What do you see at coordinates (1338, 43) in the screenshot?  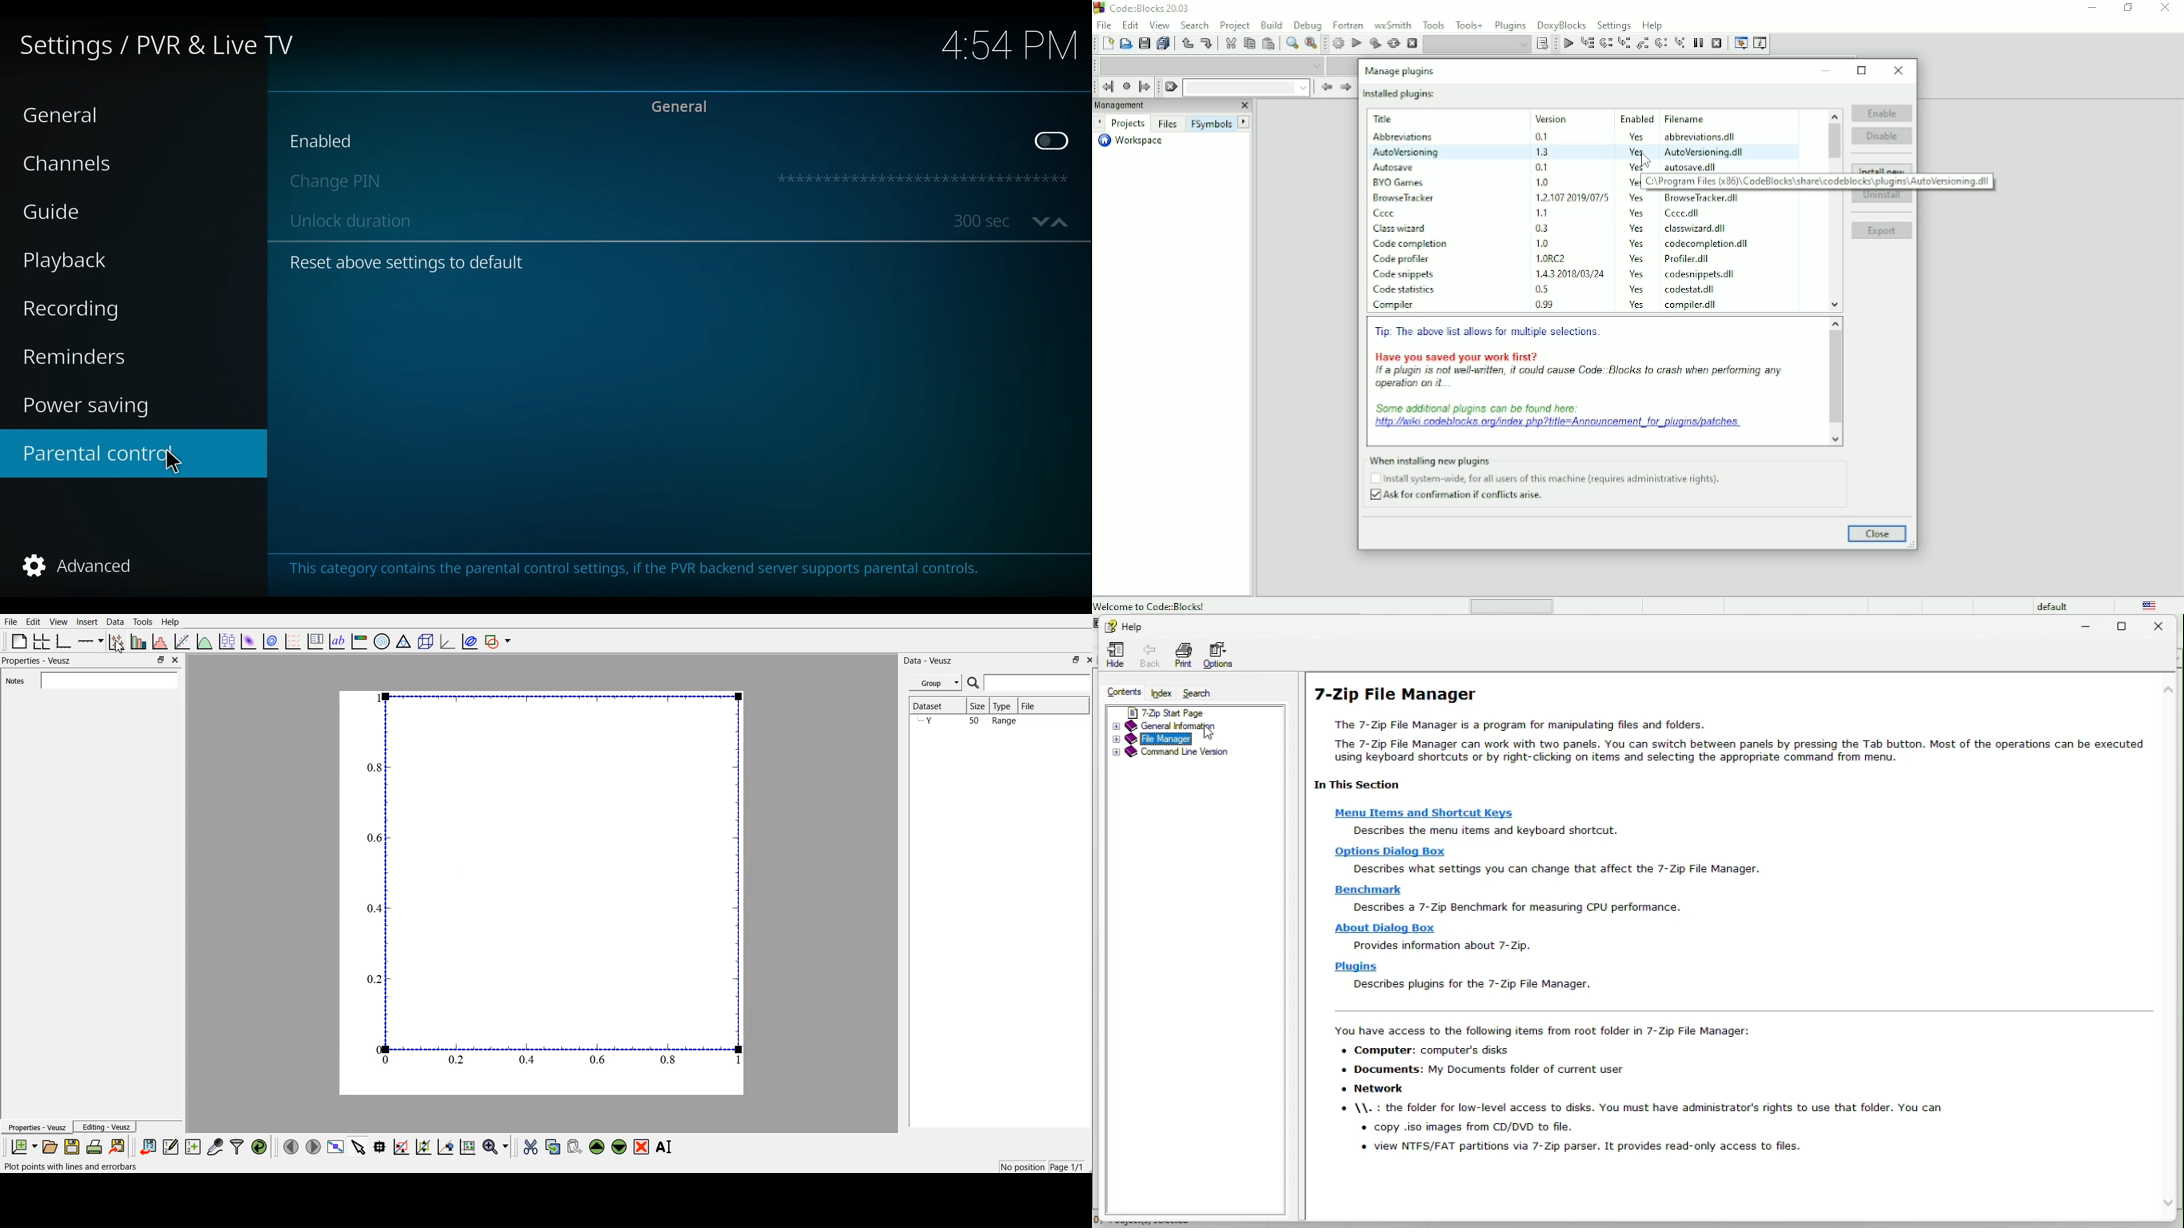 I see `Build` at bounding box center [1338, 43].